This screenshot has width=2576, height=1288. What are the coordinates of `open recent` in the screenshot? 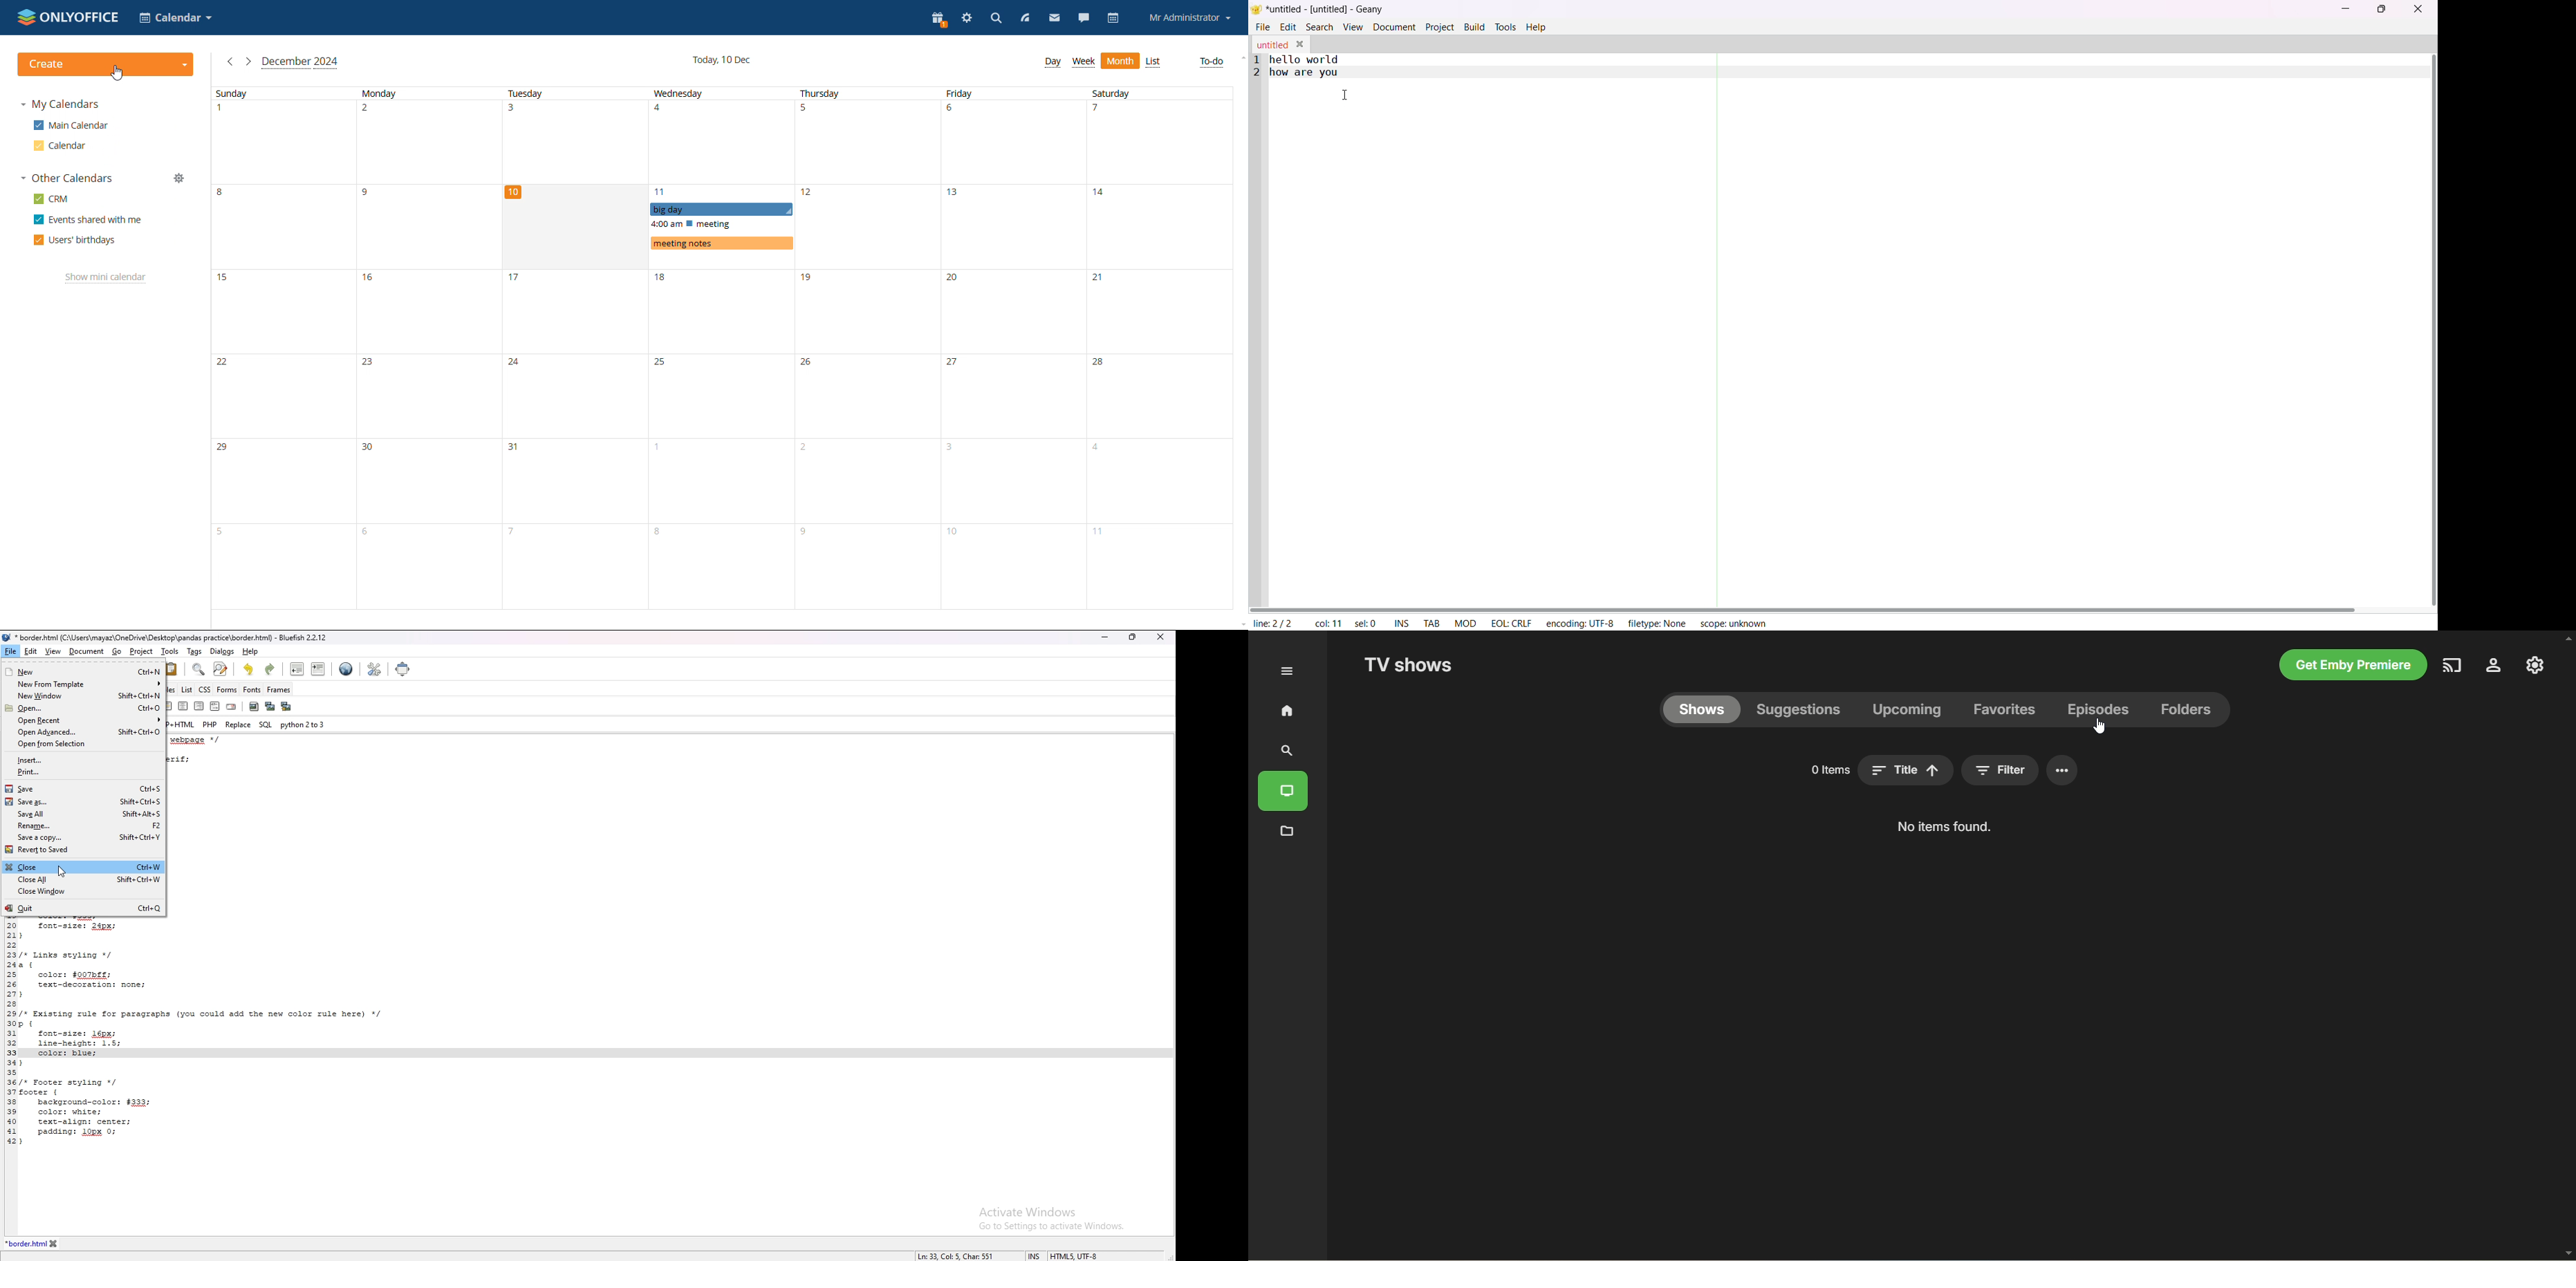 It's located at (84, 720).